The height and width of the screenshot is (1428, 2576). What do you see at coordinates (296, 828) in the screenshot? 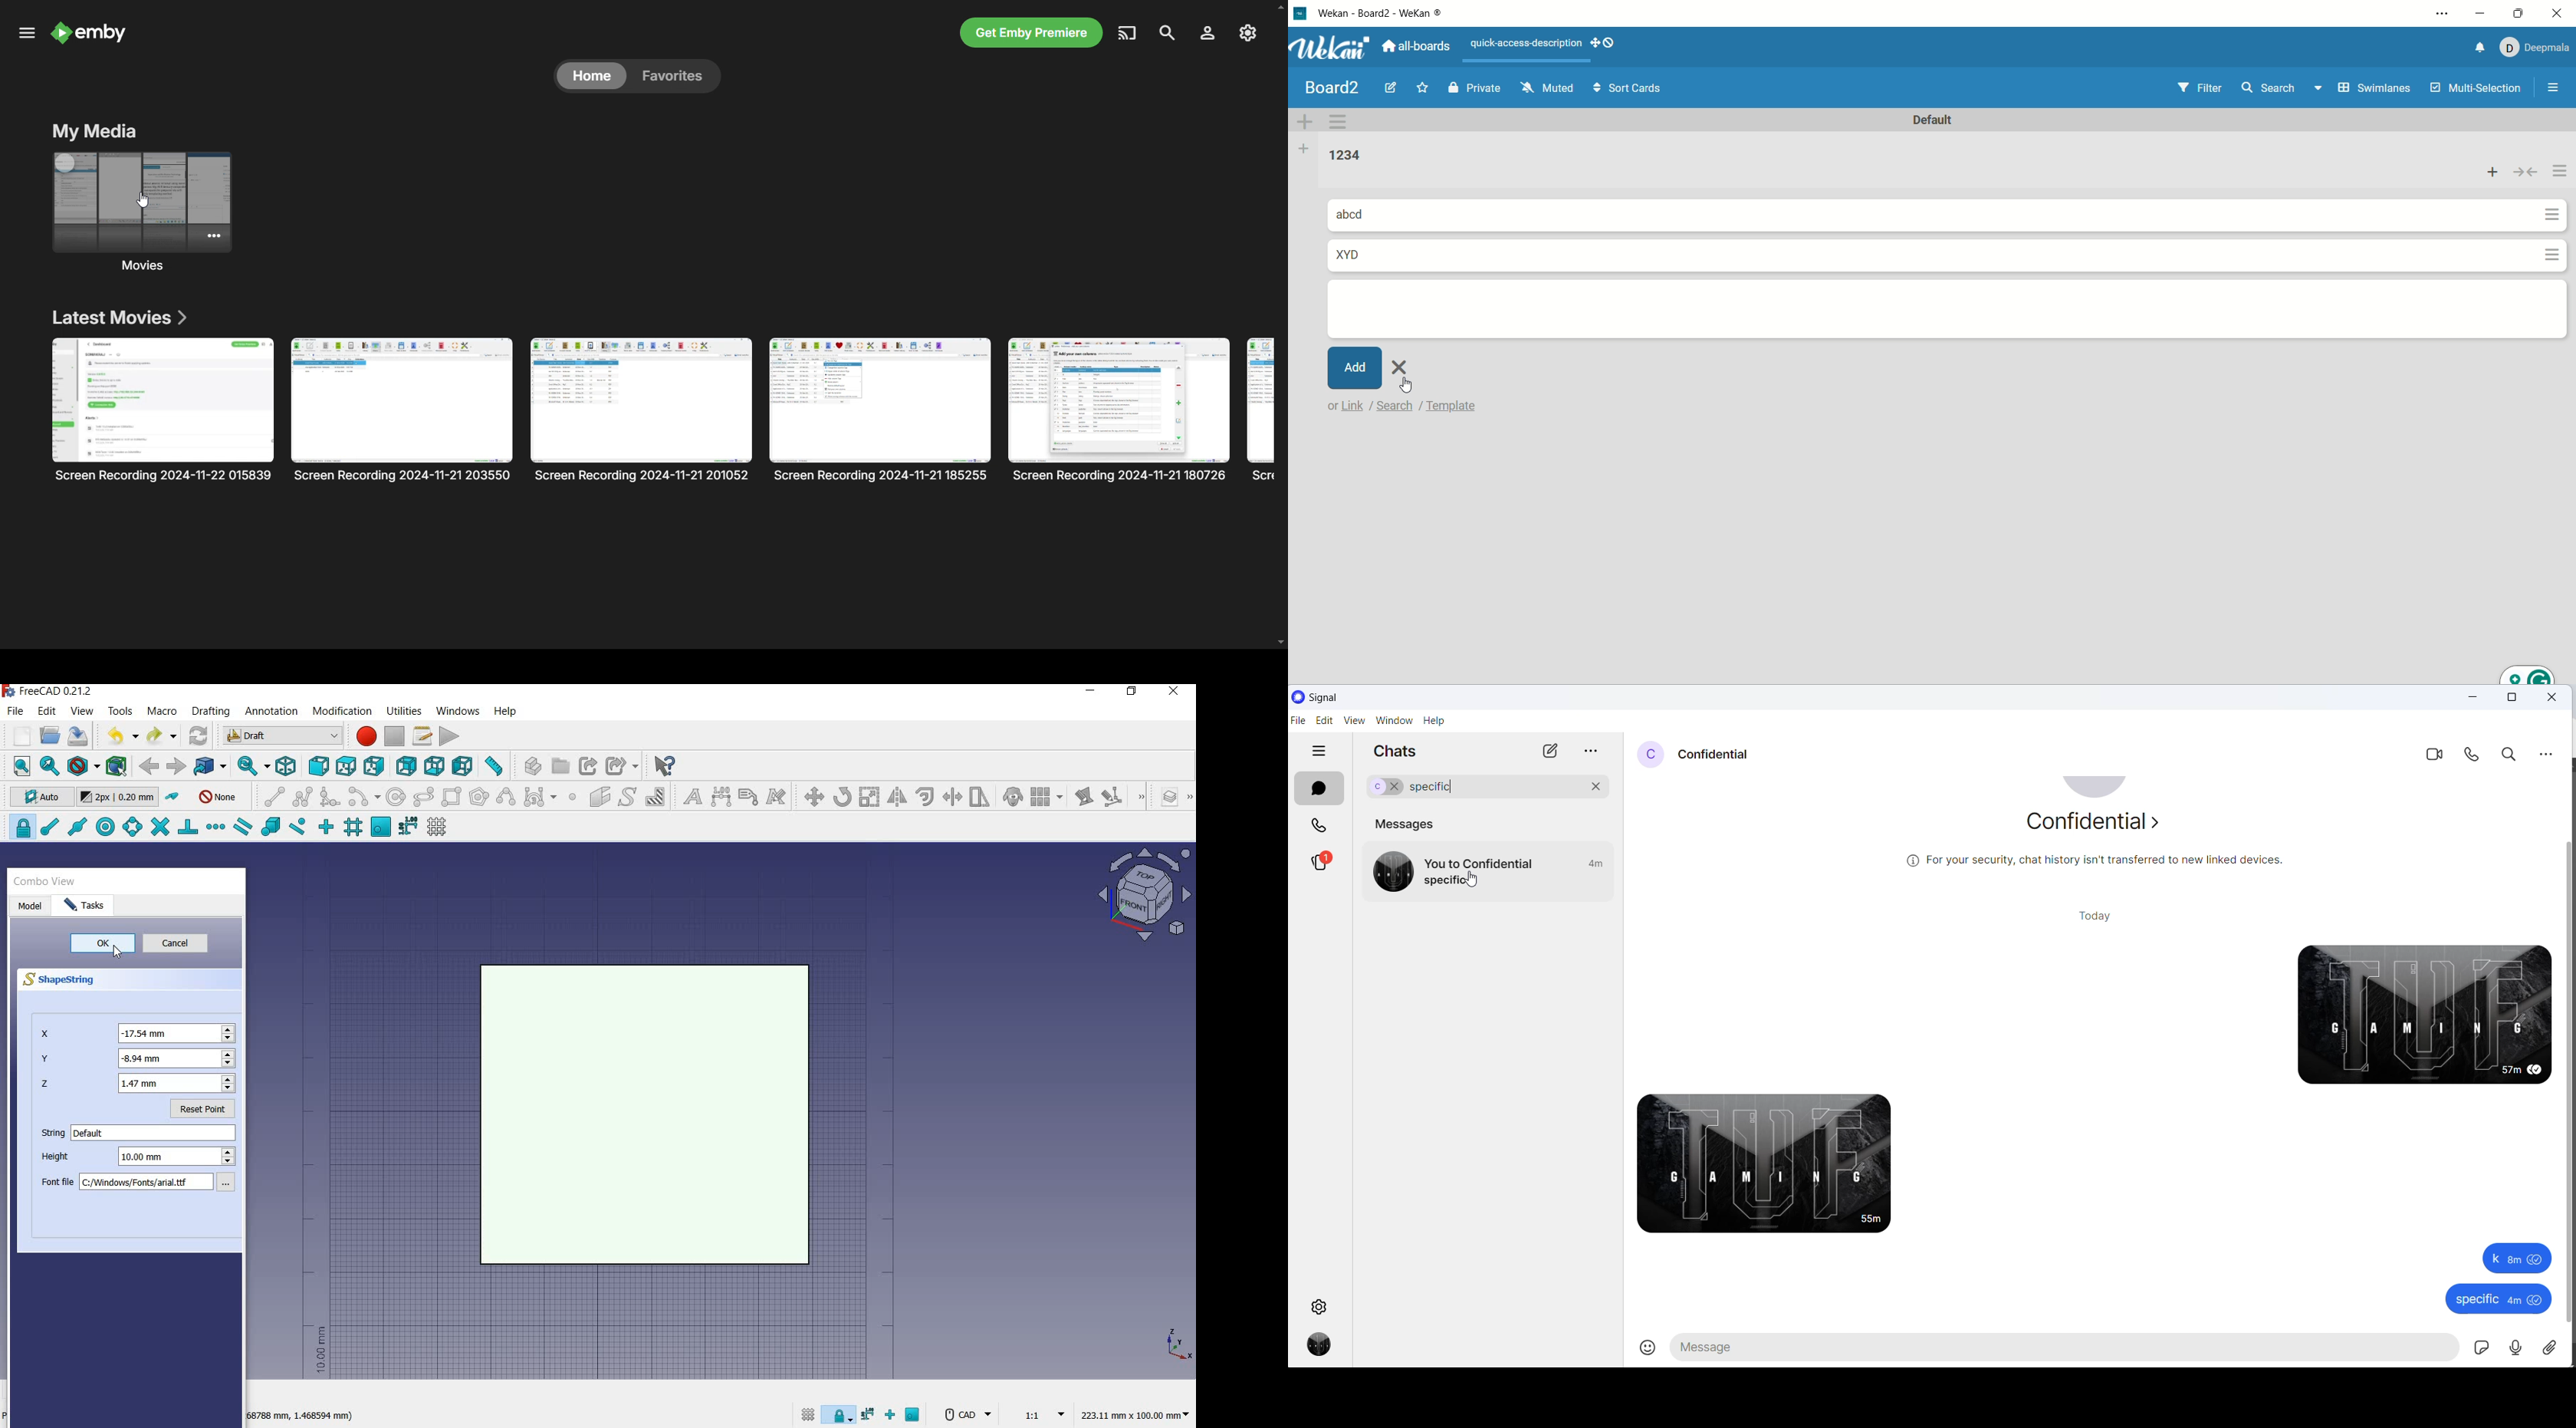
I see `snap near` at bounding box center [296, 828].